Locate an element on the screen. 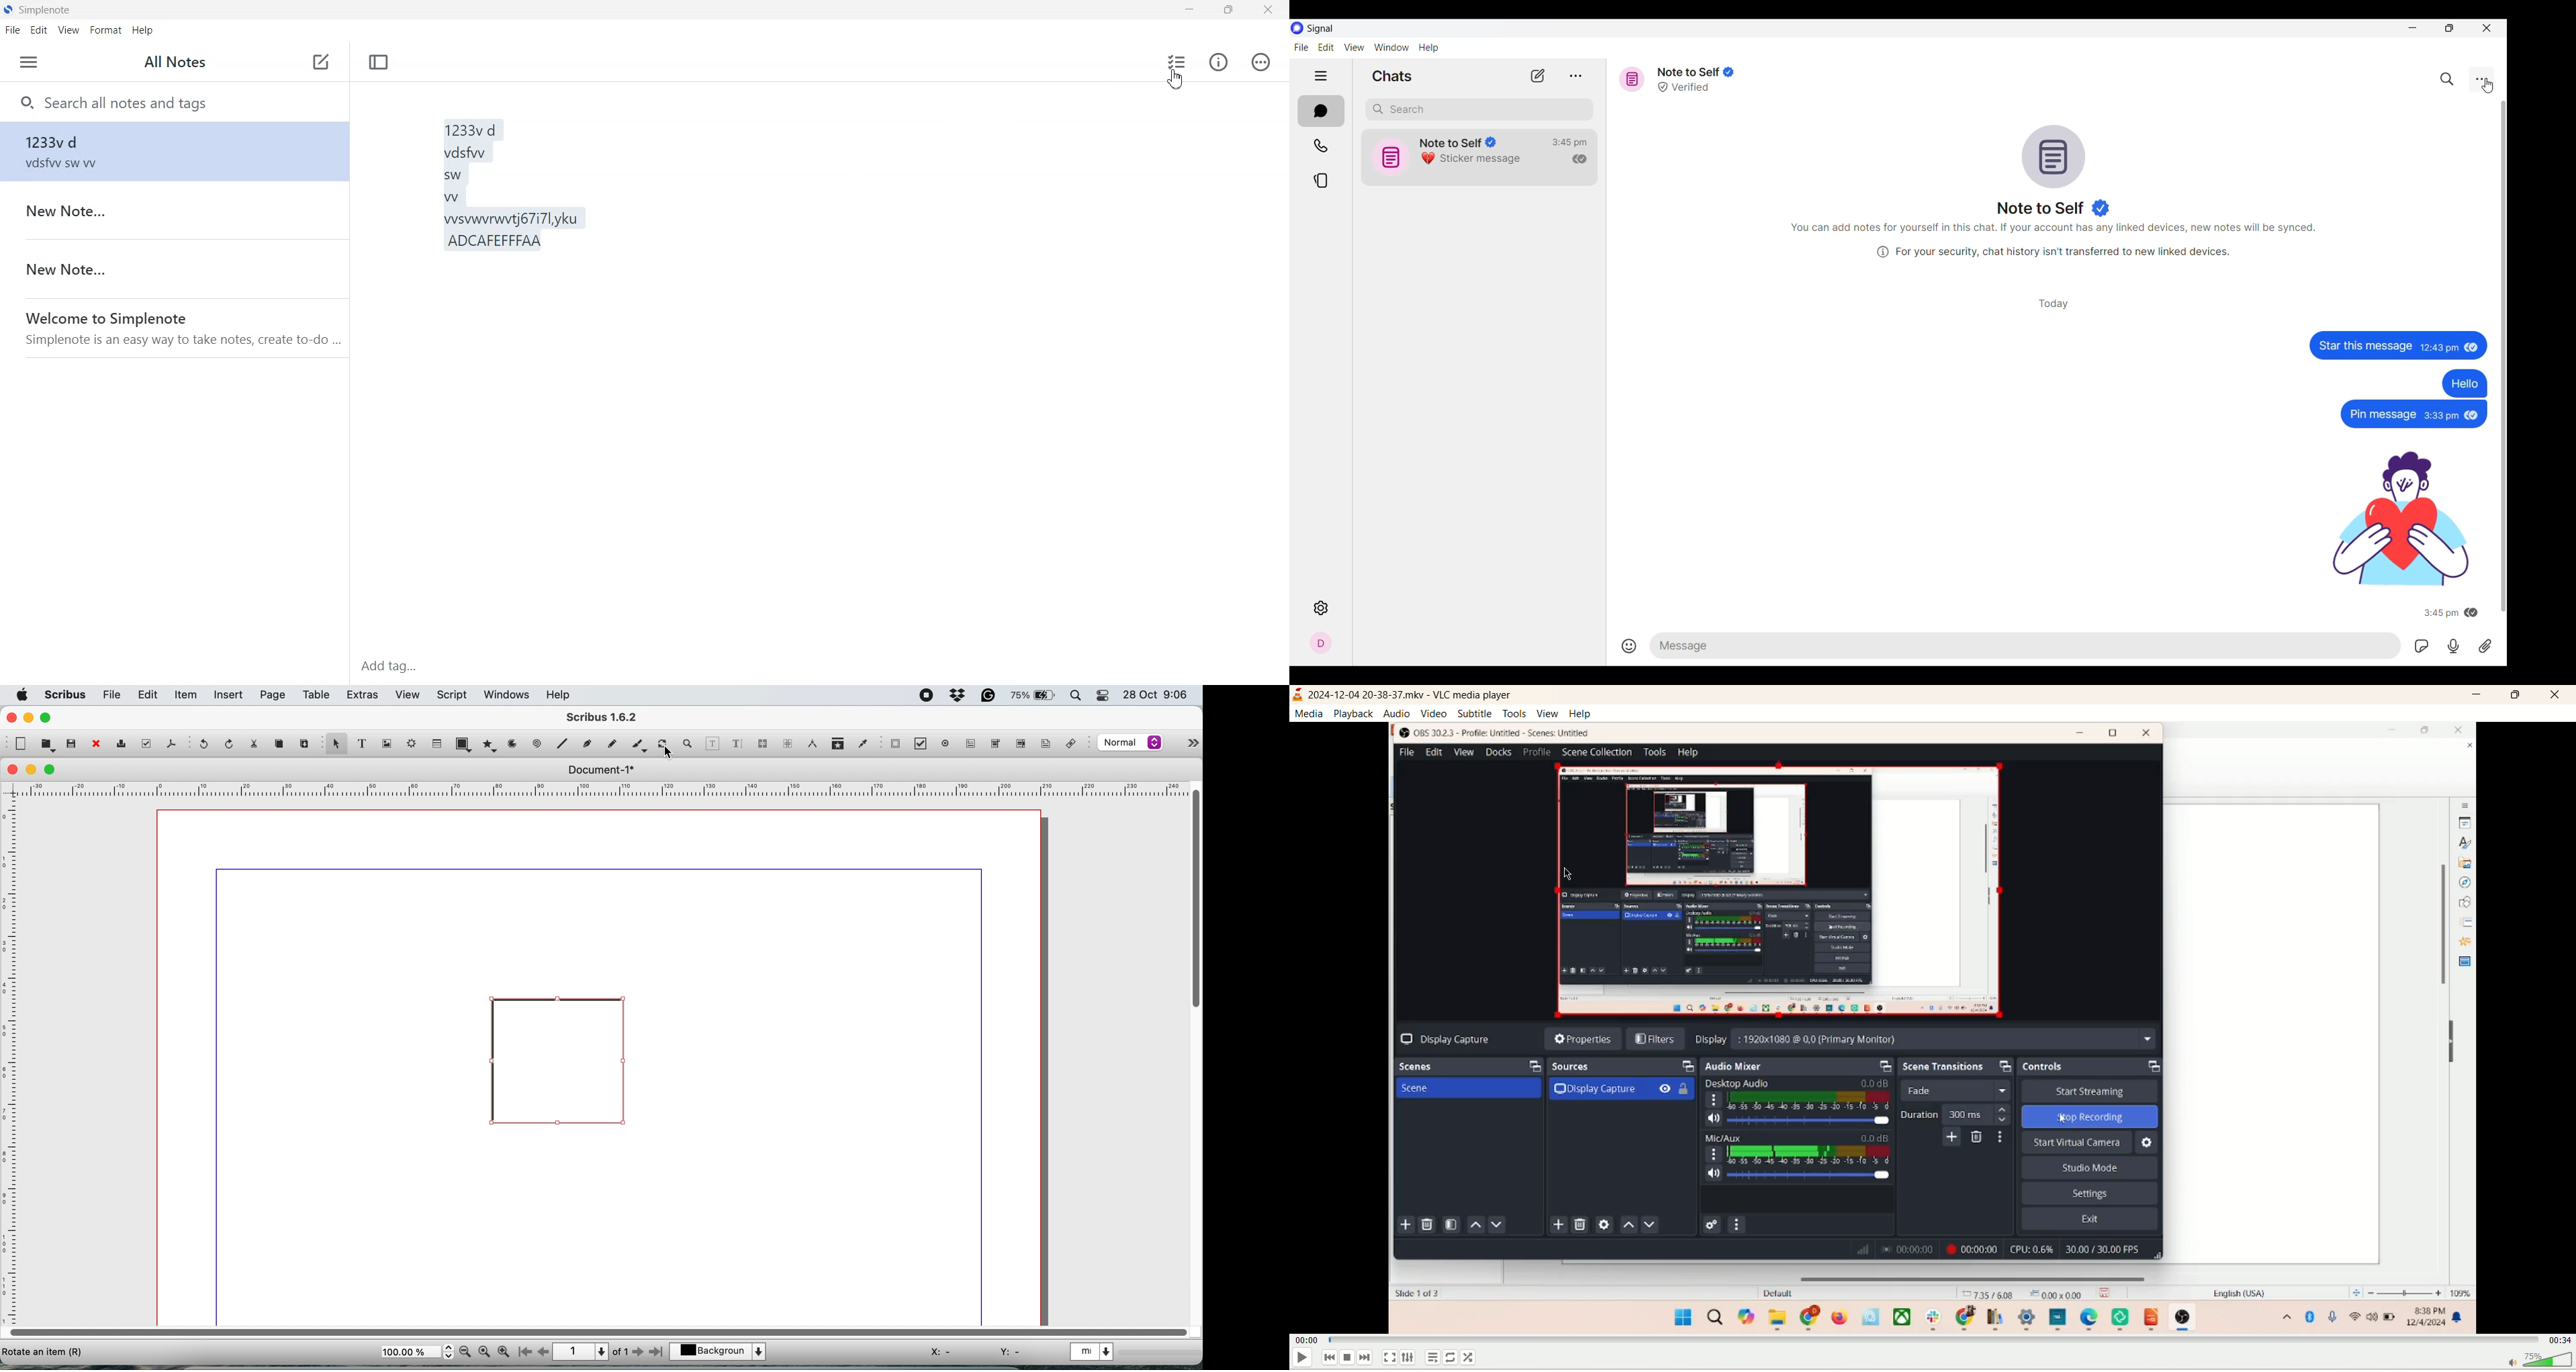  played time is located at coordinates (1305, 1341).